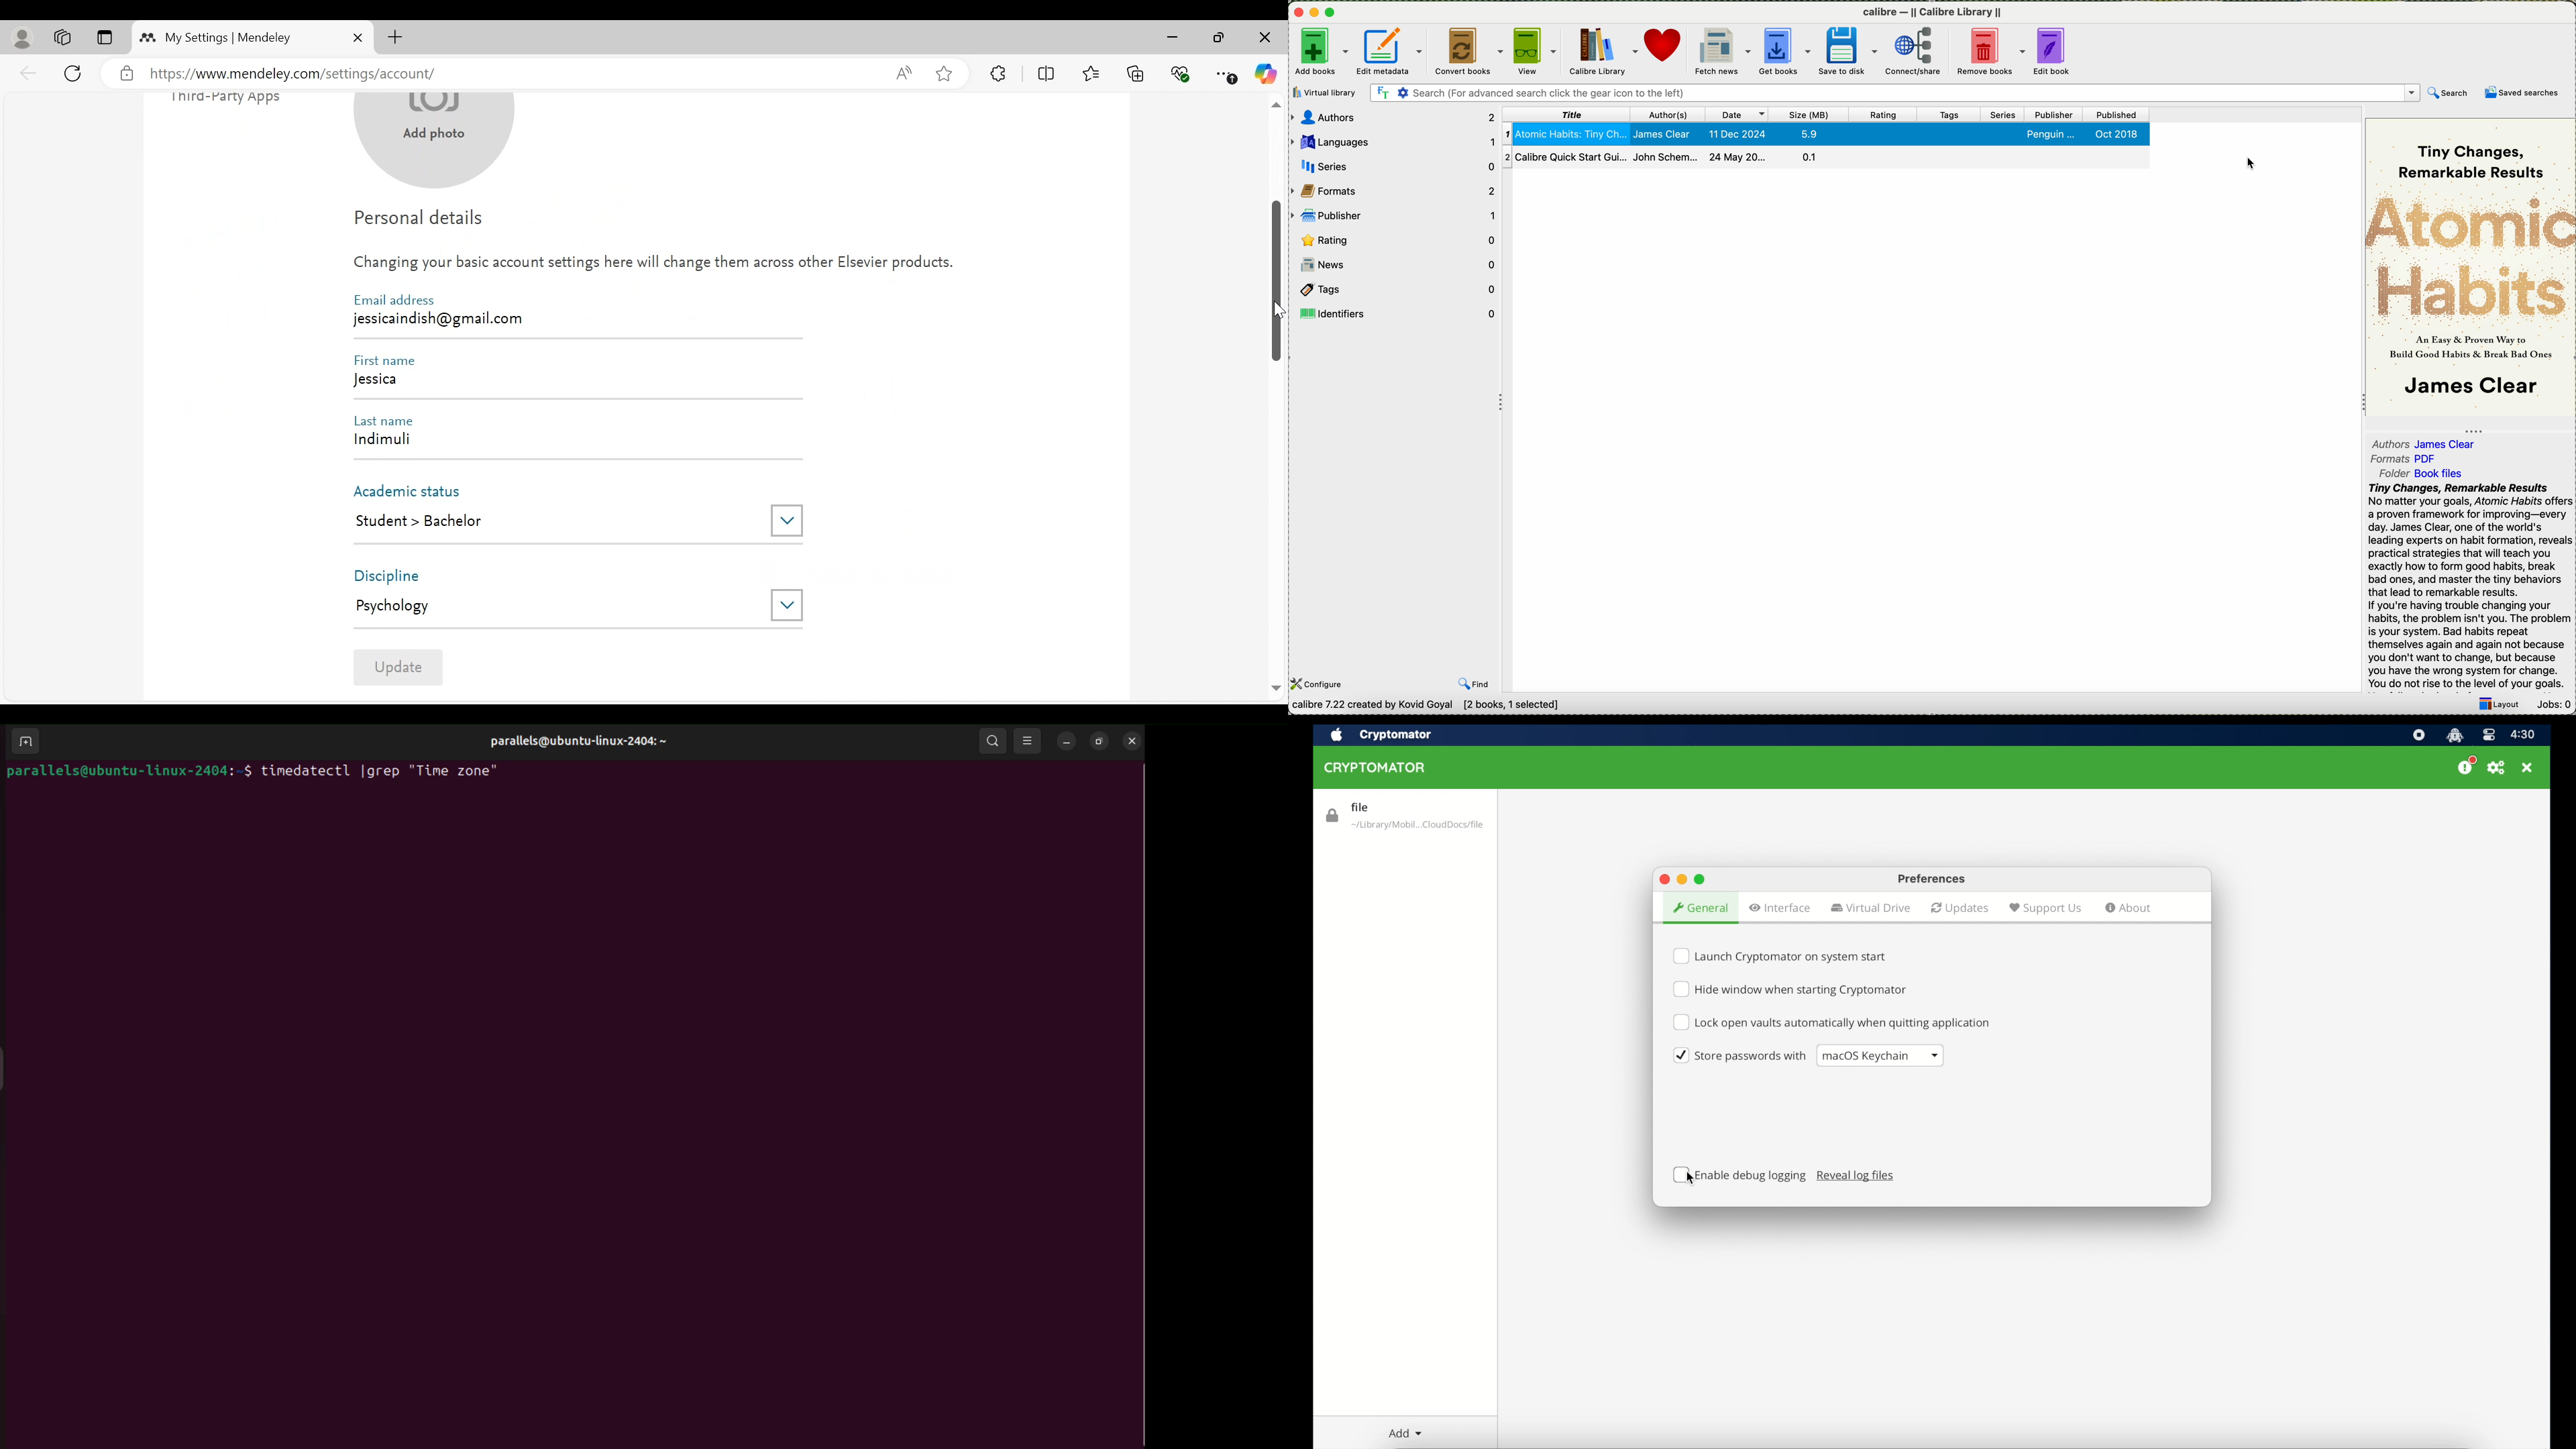  I want to click on close program, so click(1298, 12).